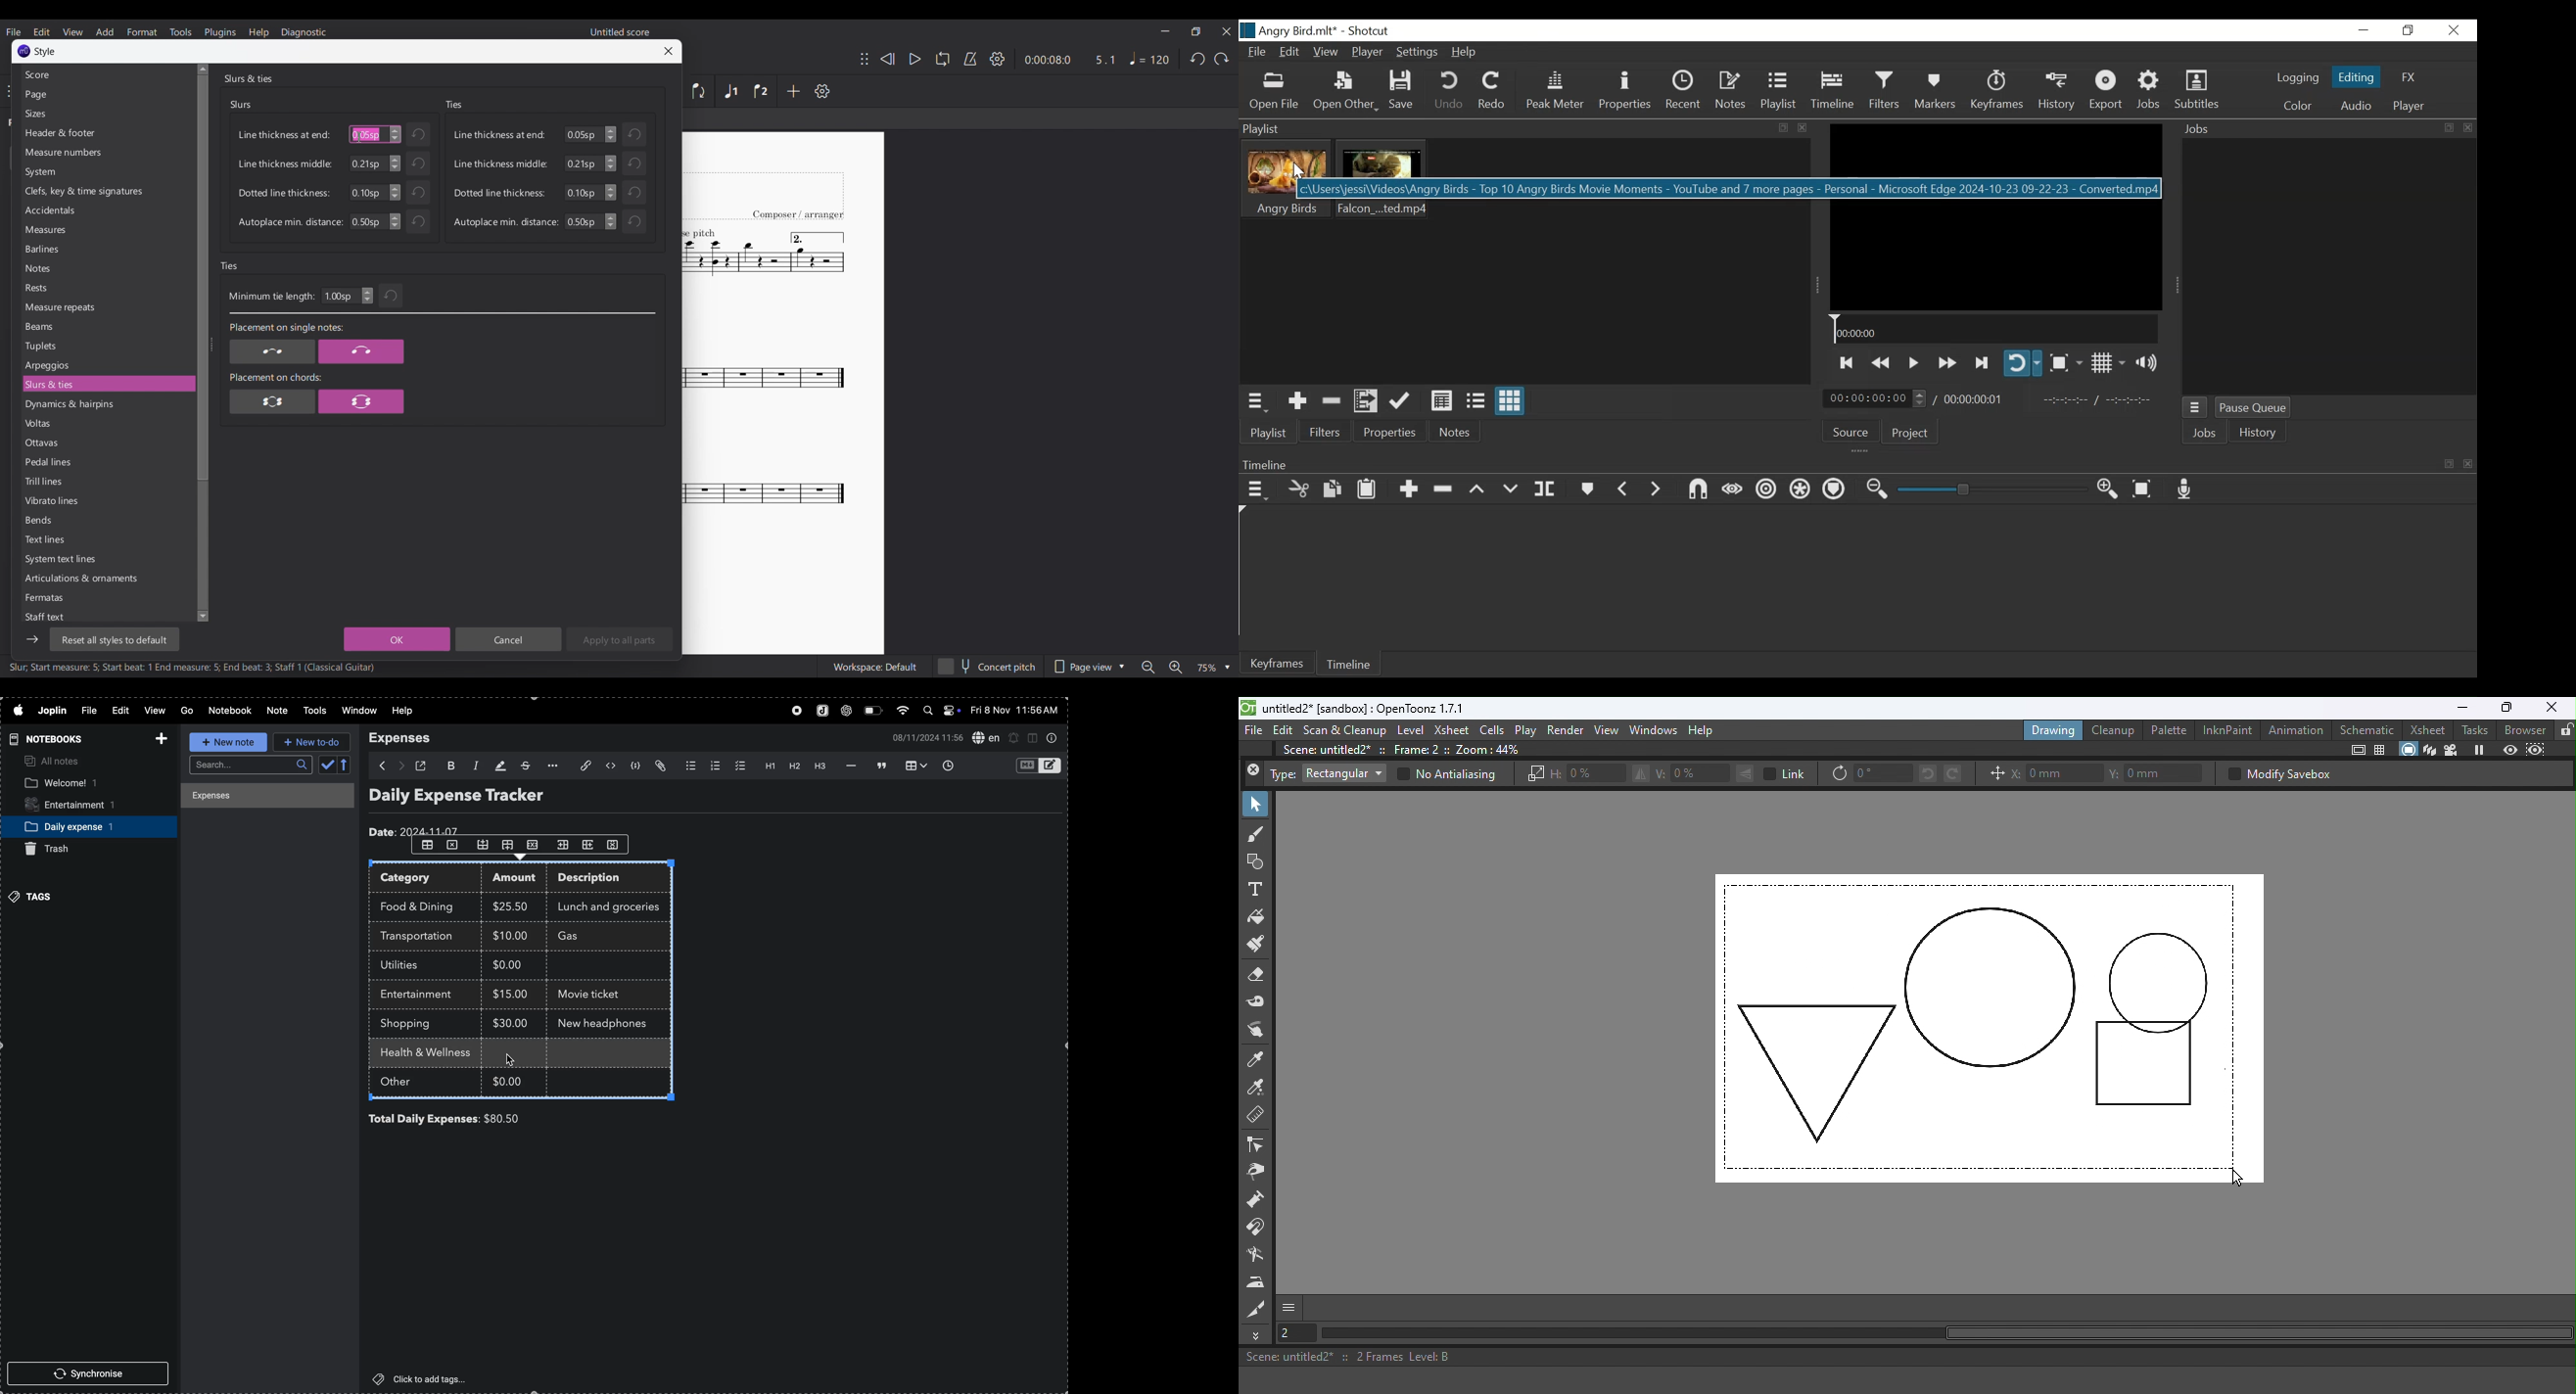 This screenshot has width=2576, height=1400. I want to click on options, so click(550, 766).